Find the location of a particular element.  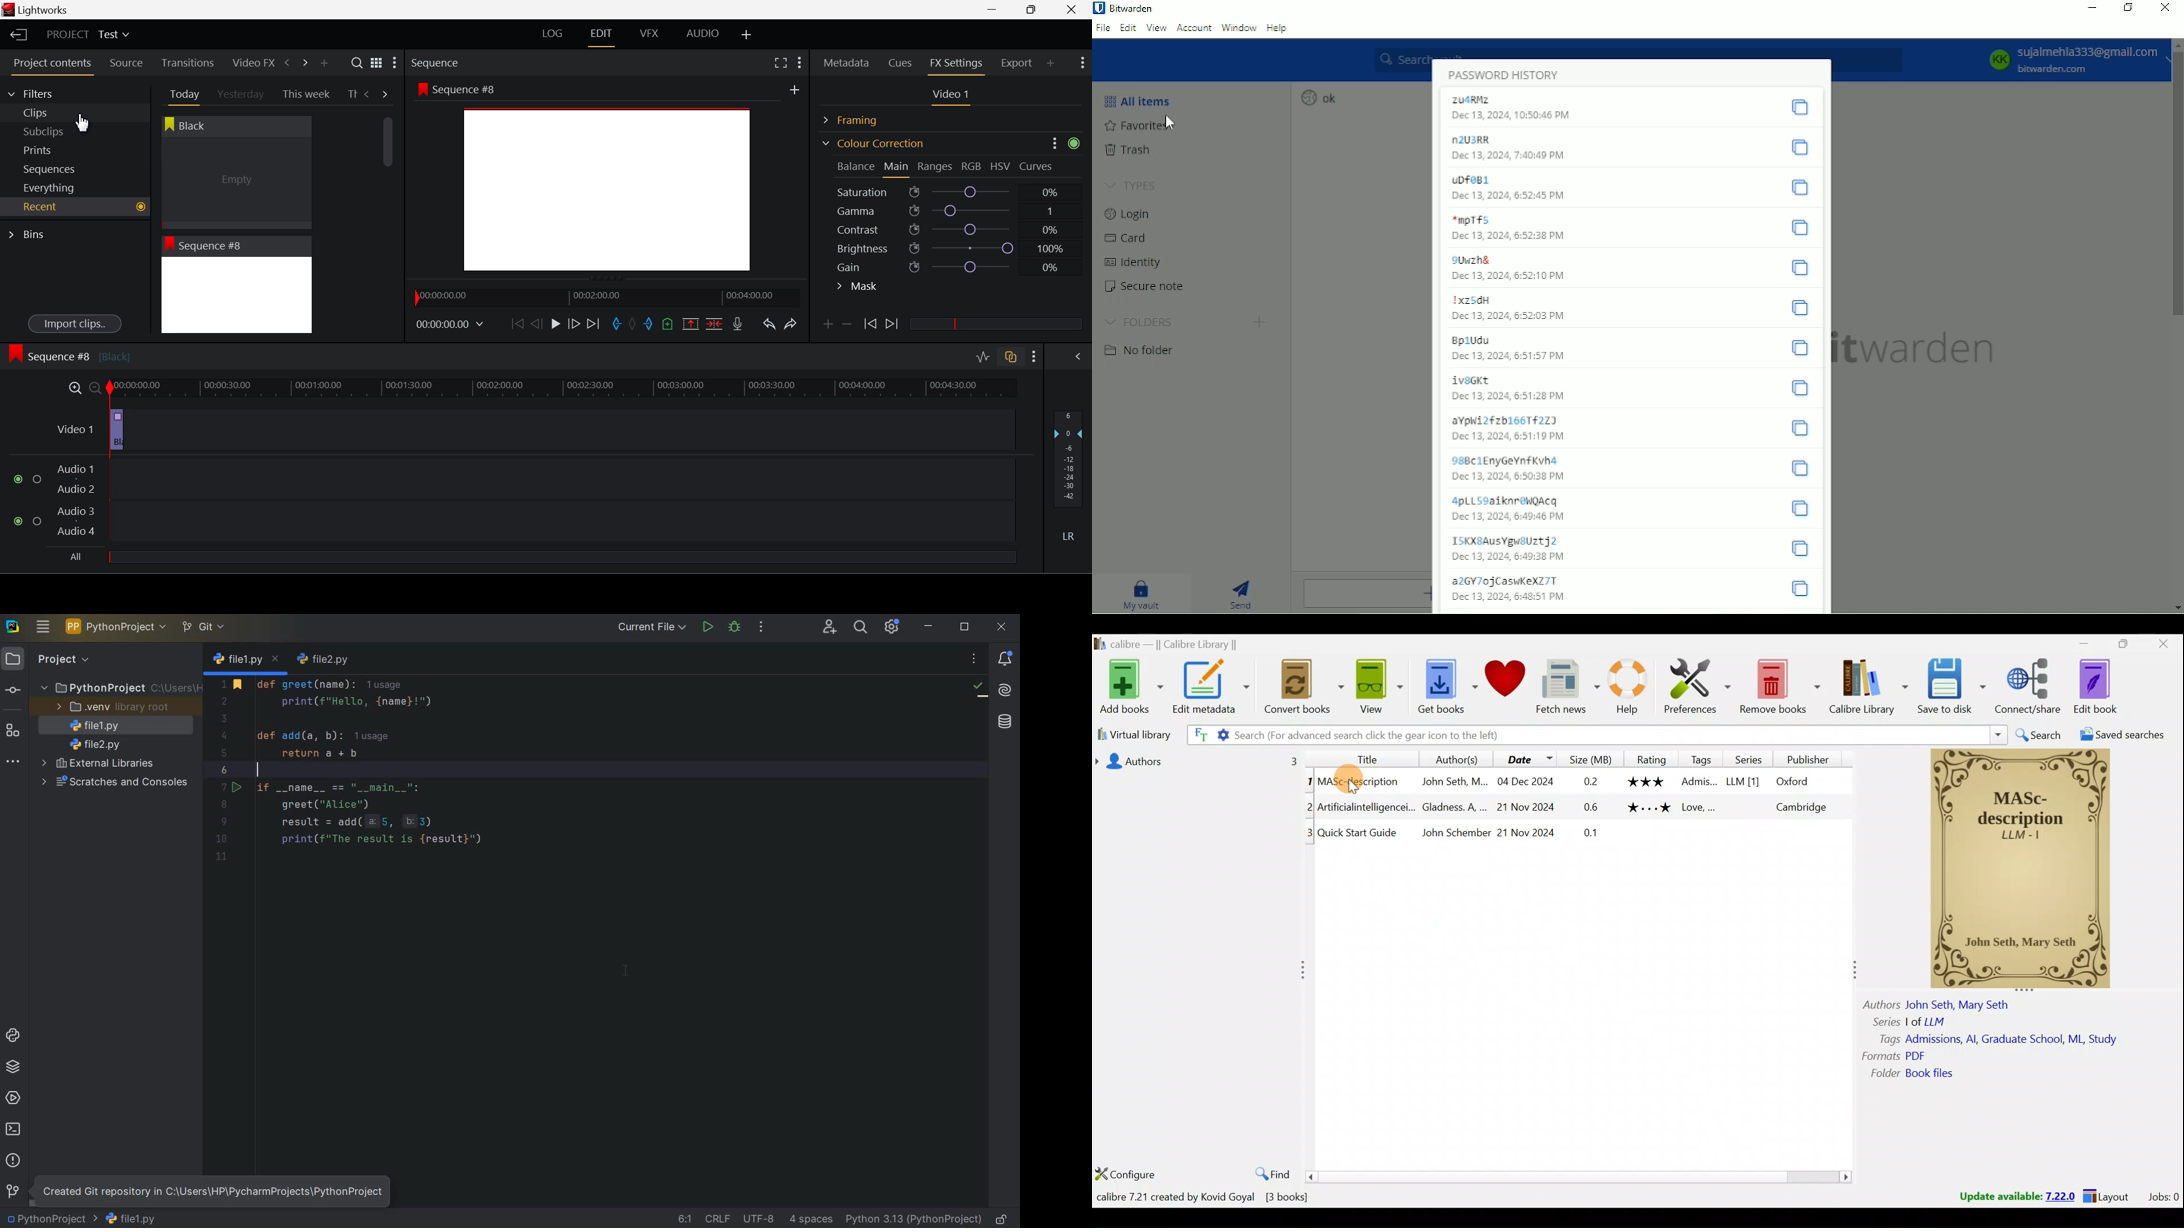

Authors is located at coordinates (1199, 762).